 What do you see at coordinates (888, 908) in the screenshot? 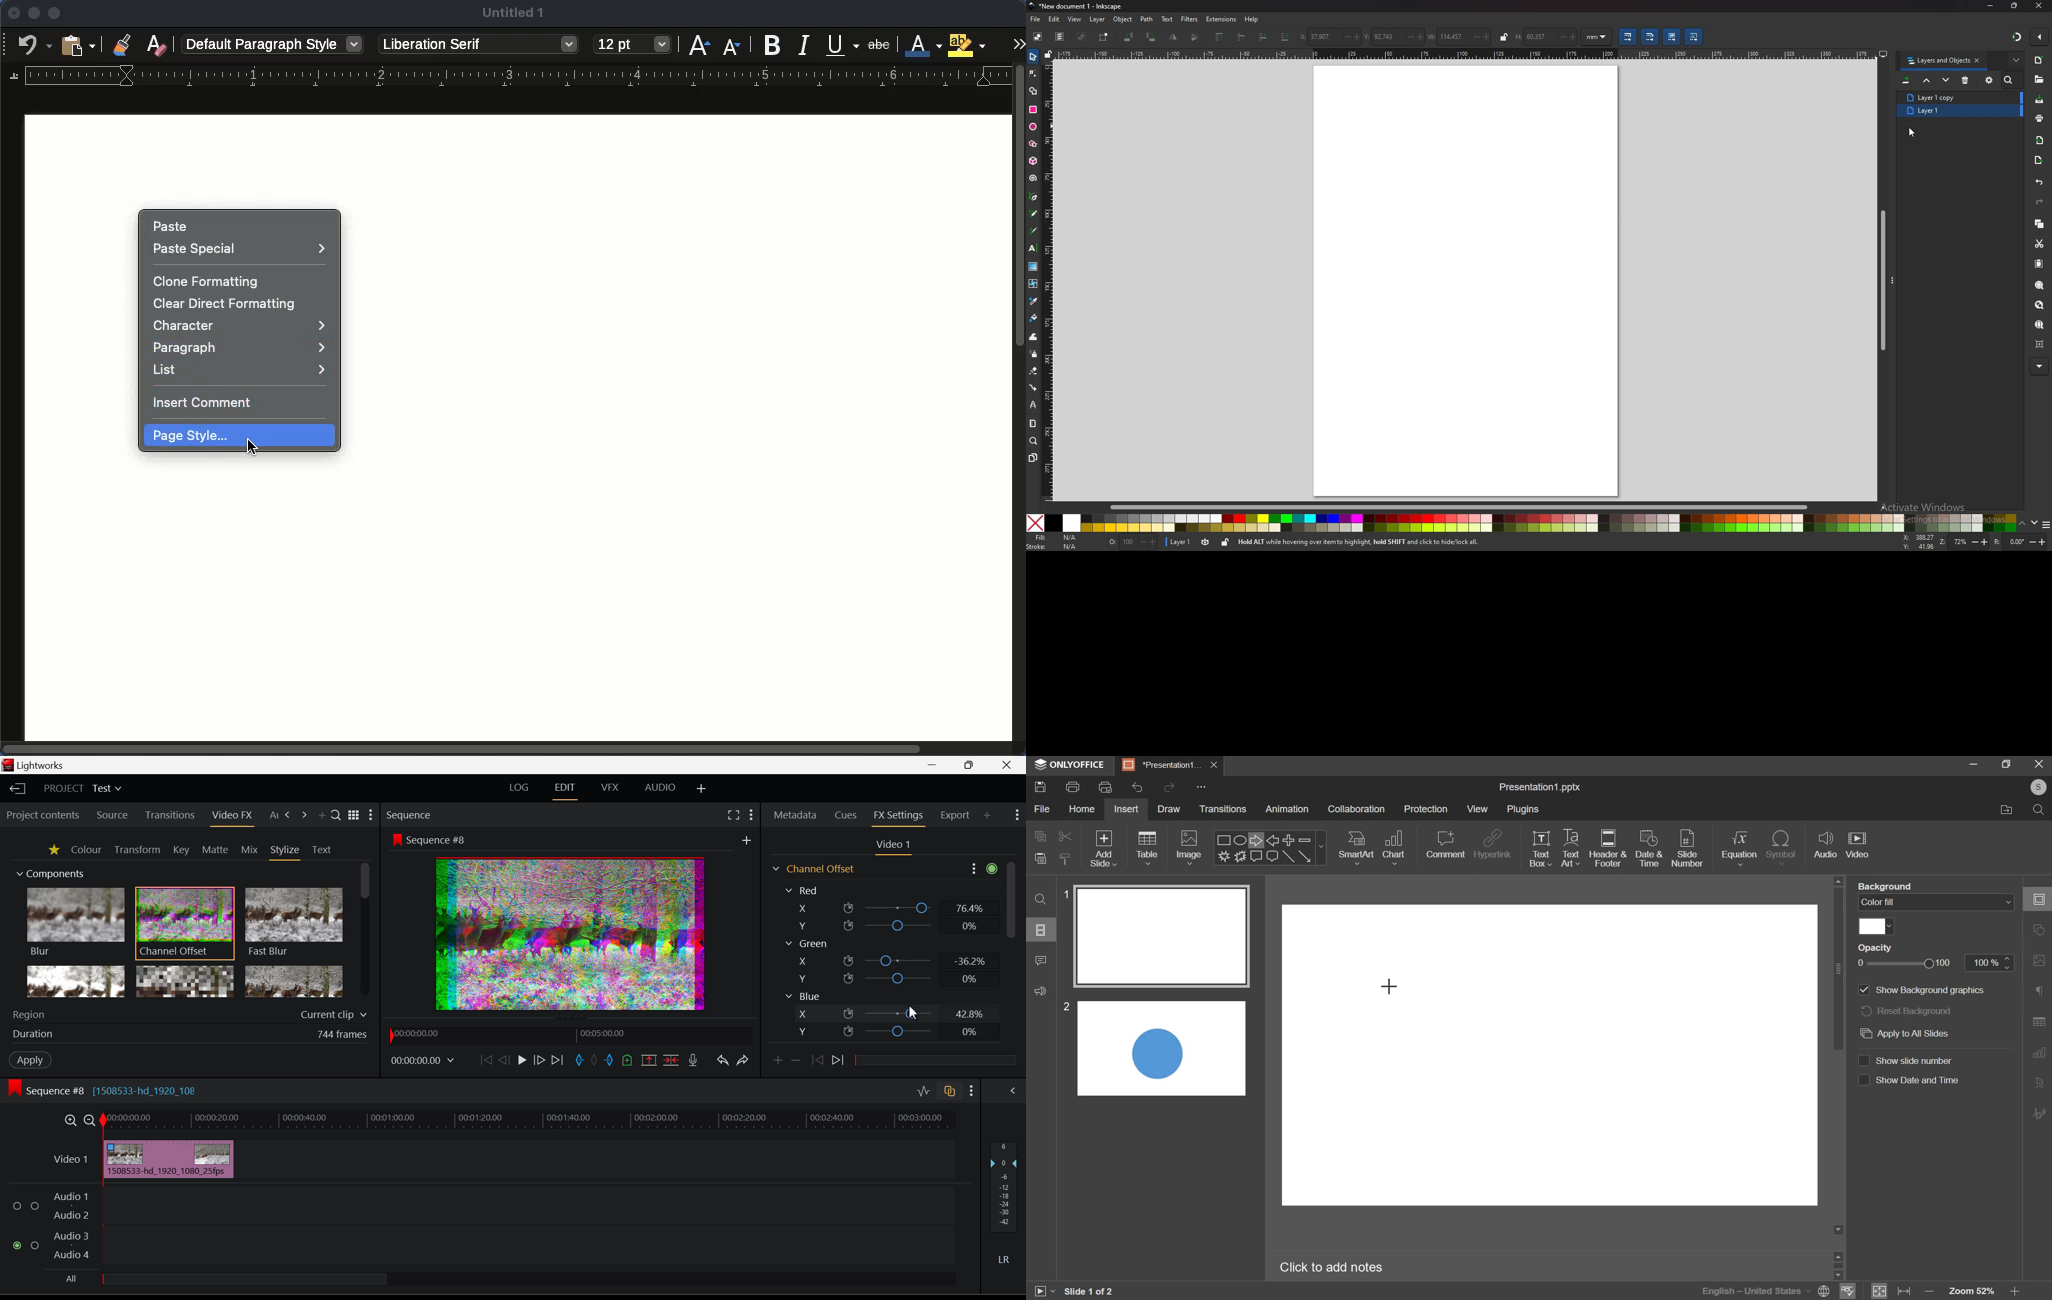
I see `Red X` at bounding box center [888, 908].